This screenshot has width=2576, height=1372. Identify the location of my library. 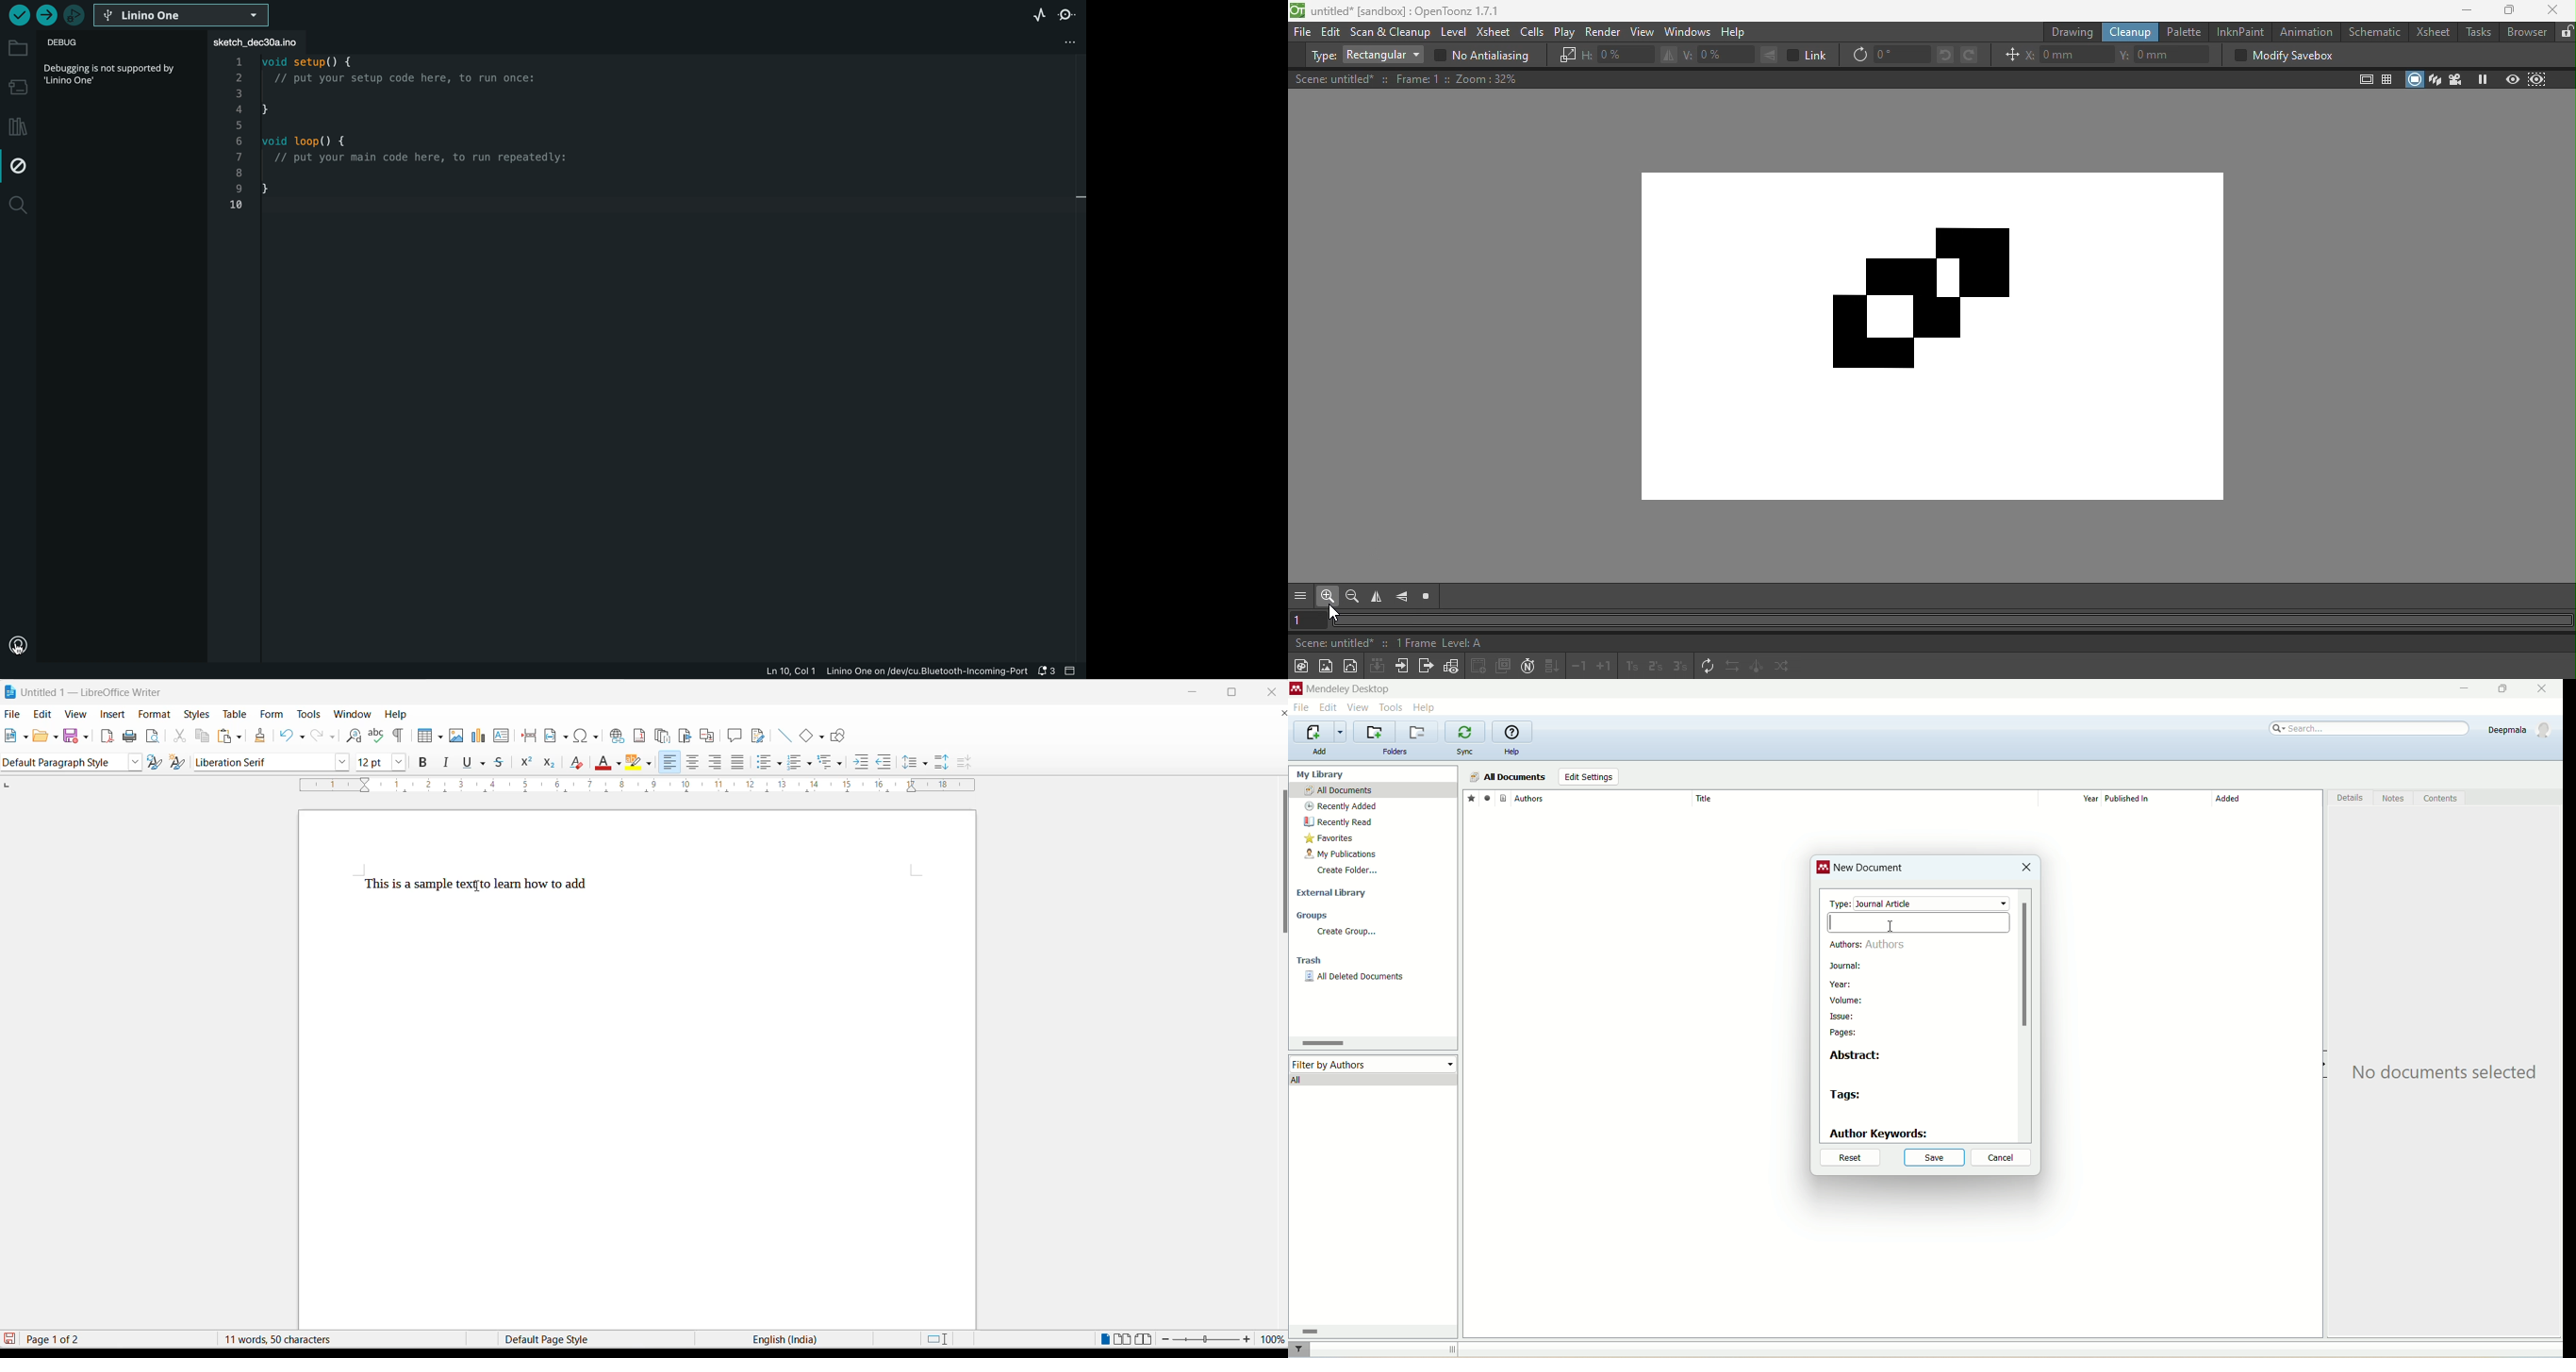
(1322, 774).